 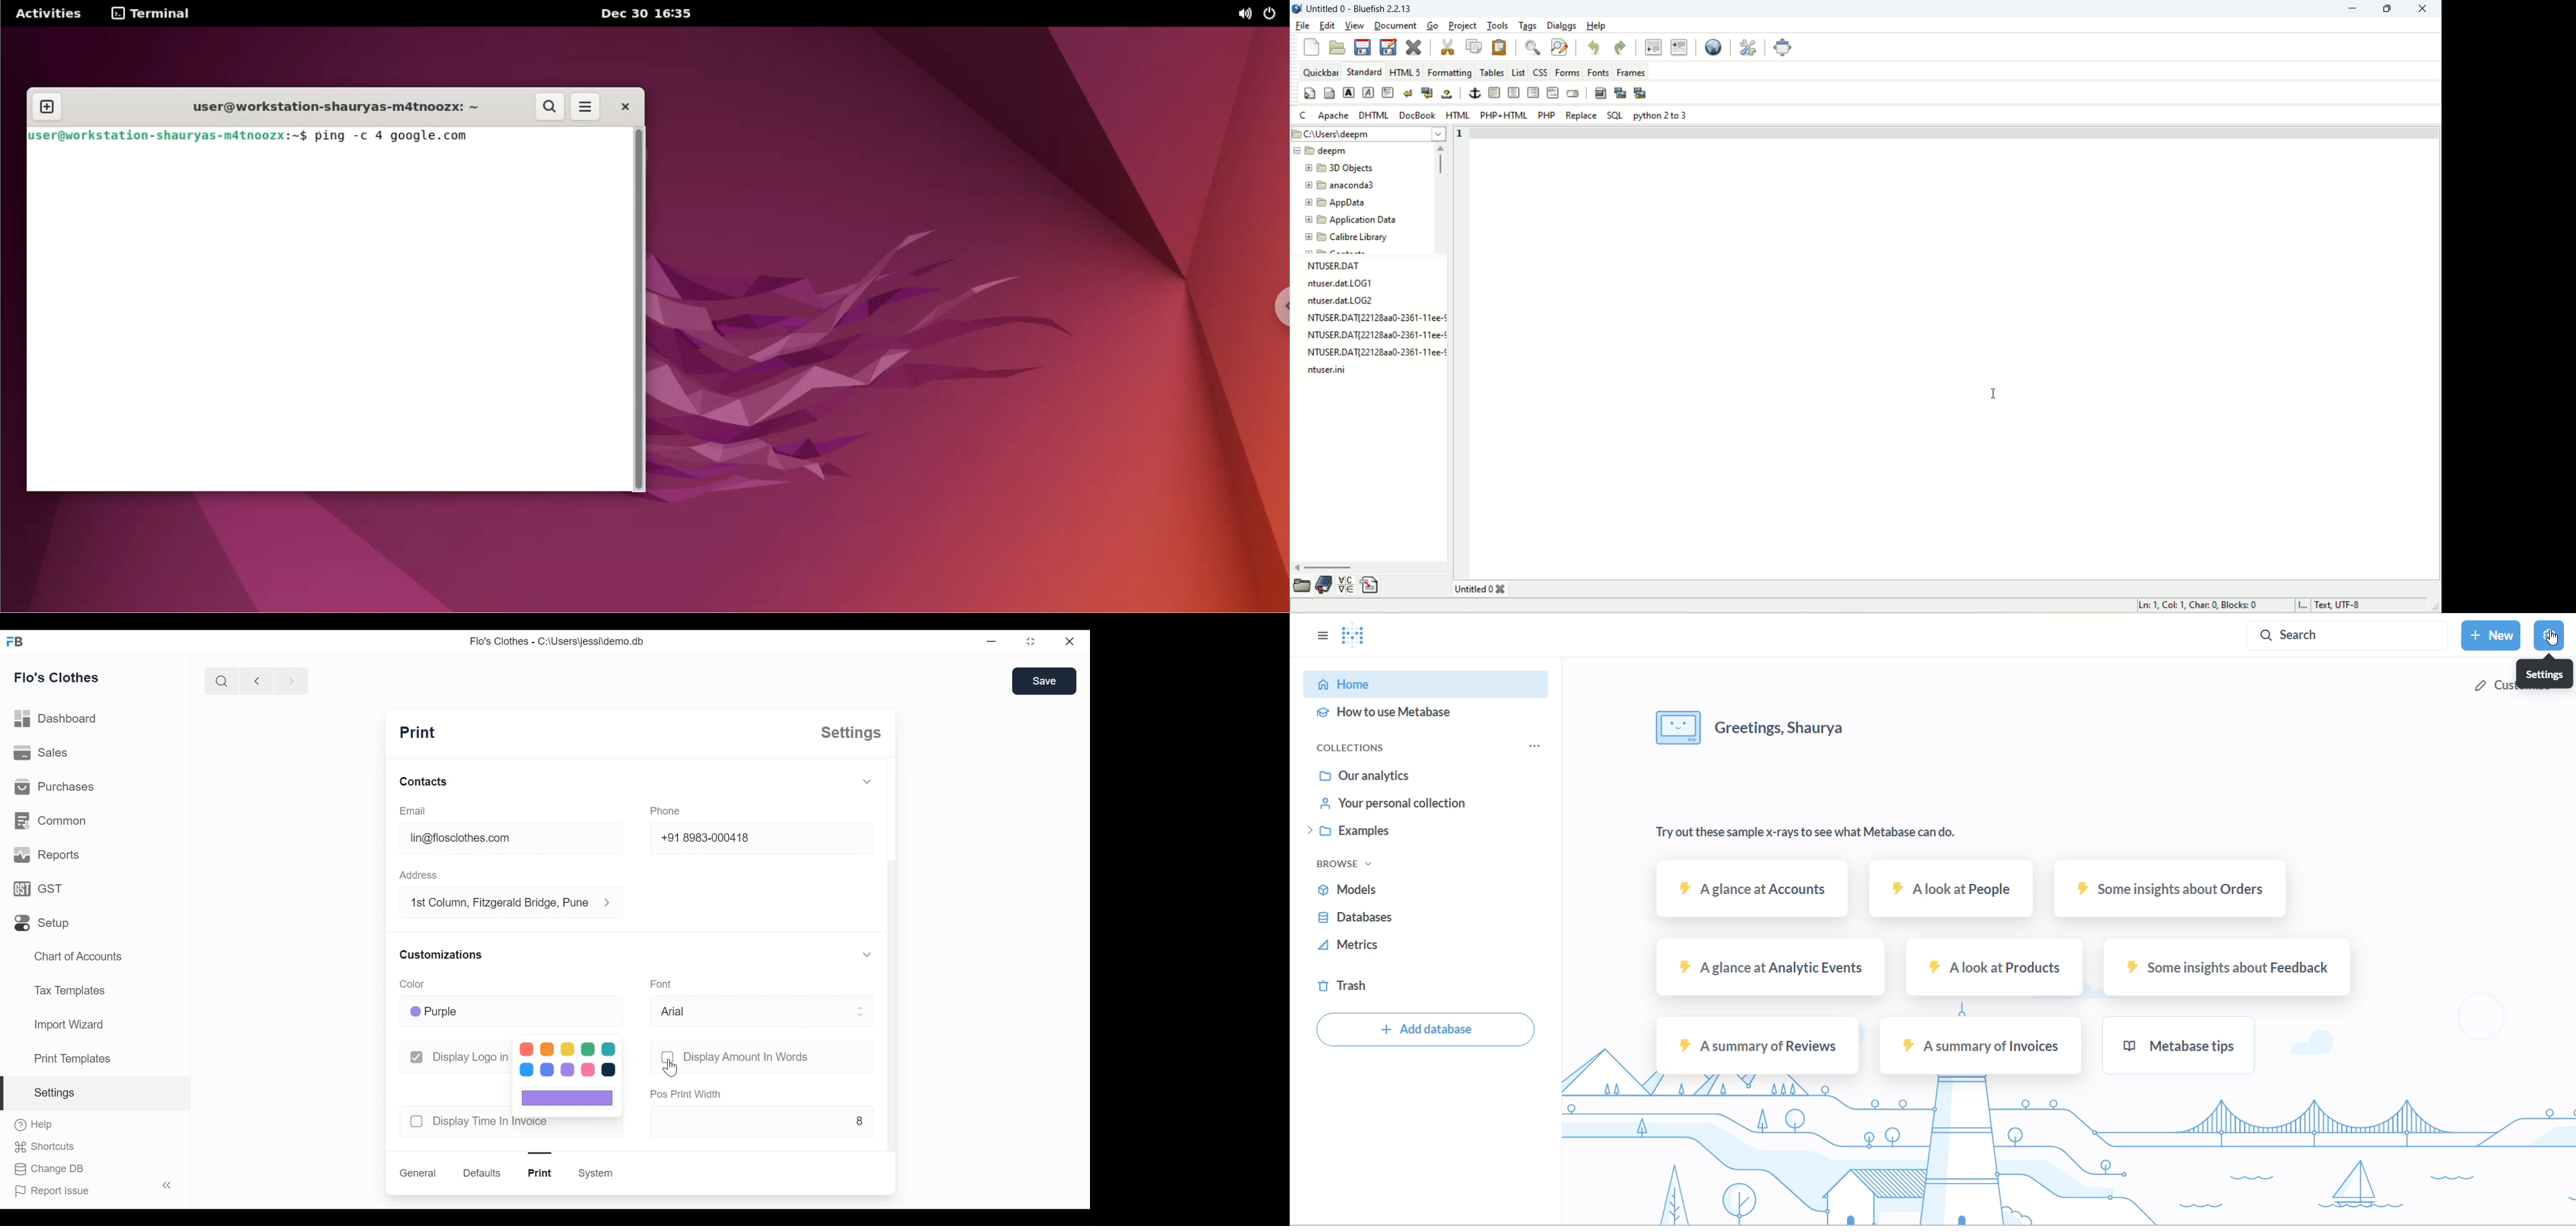 I want to click on unindent, so click(x=1653, y=46).